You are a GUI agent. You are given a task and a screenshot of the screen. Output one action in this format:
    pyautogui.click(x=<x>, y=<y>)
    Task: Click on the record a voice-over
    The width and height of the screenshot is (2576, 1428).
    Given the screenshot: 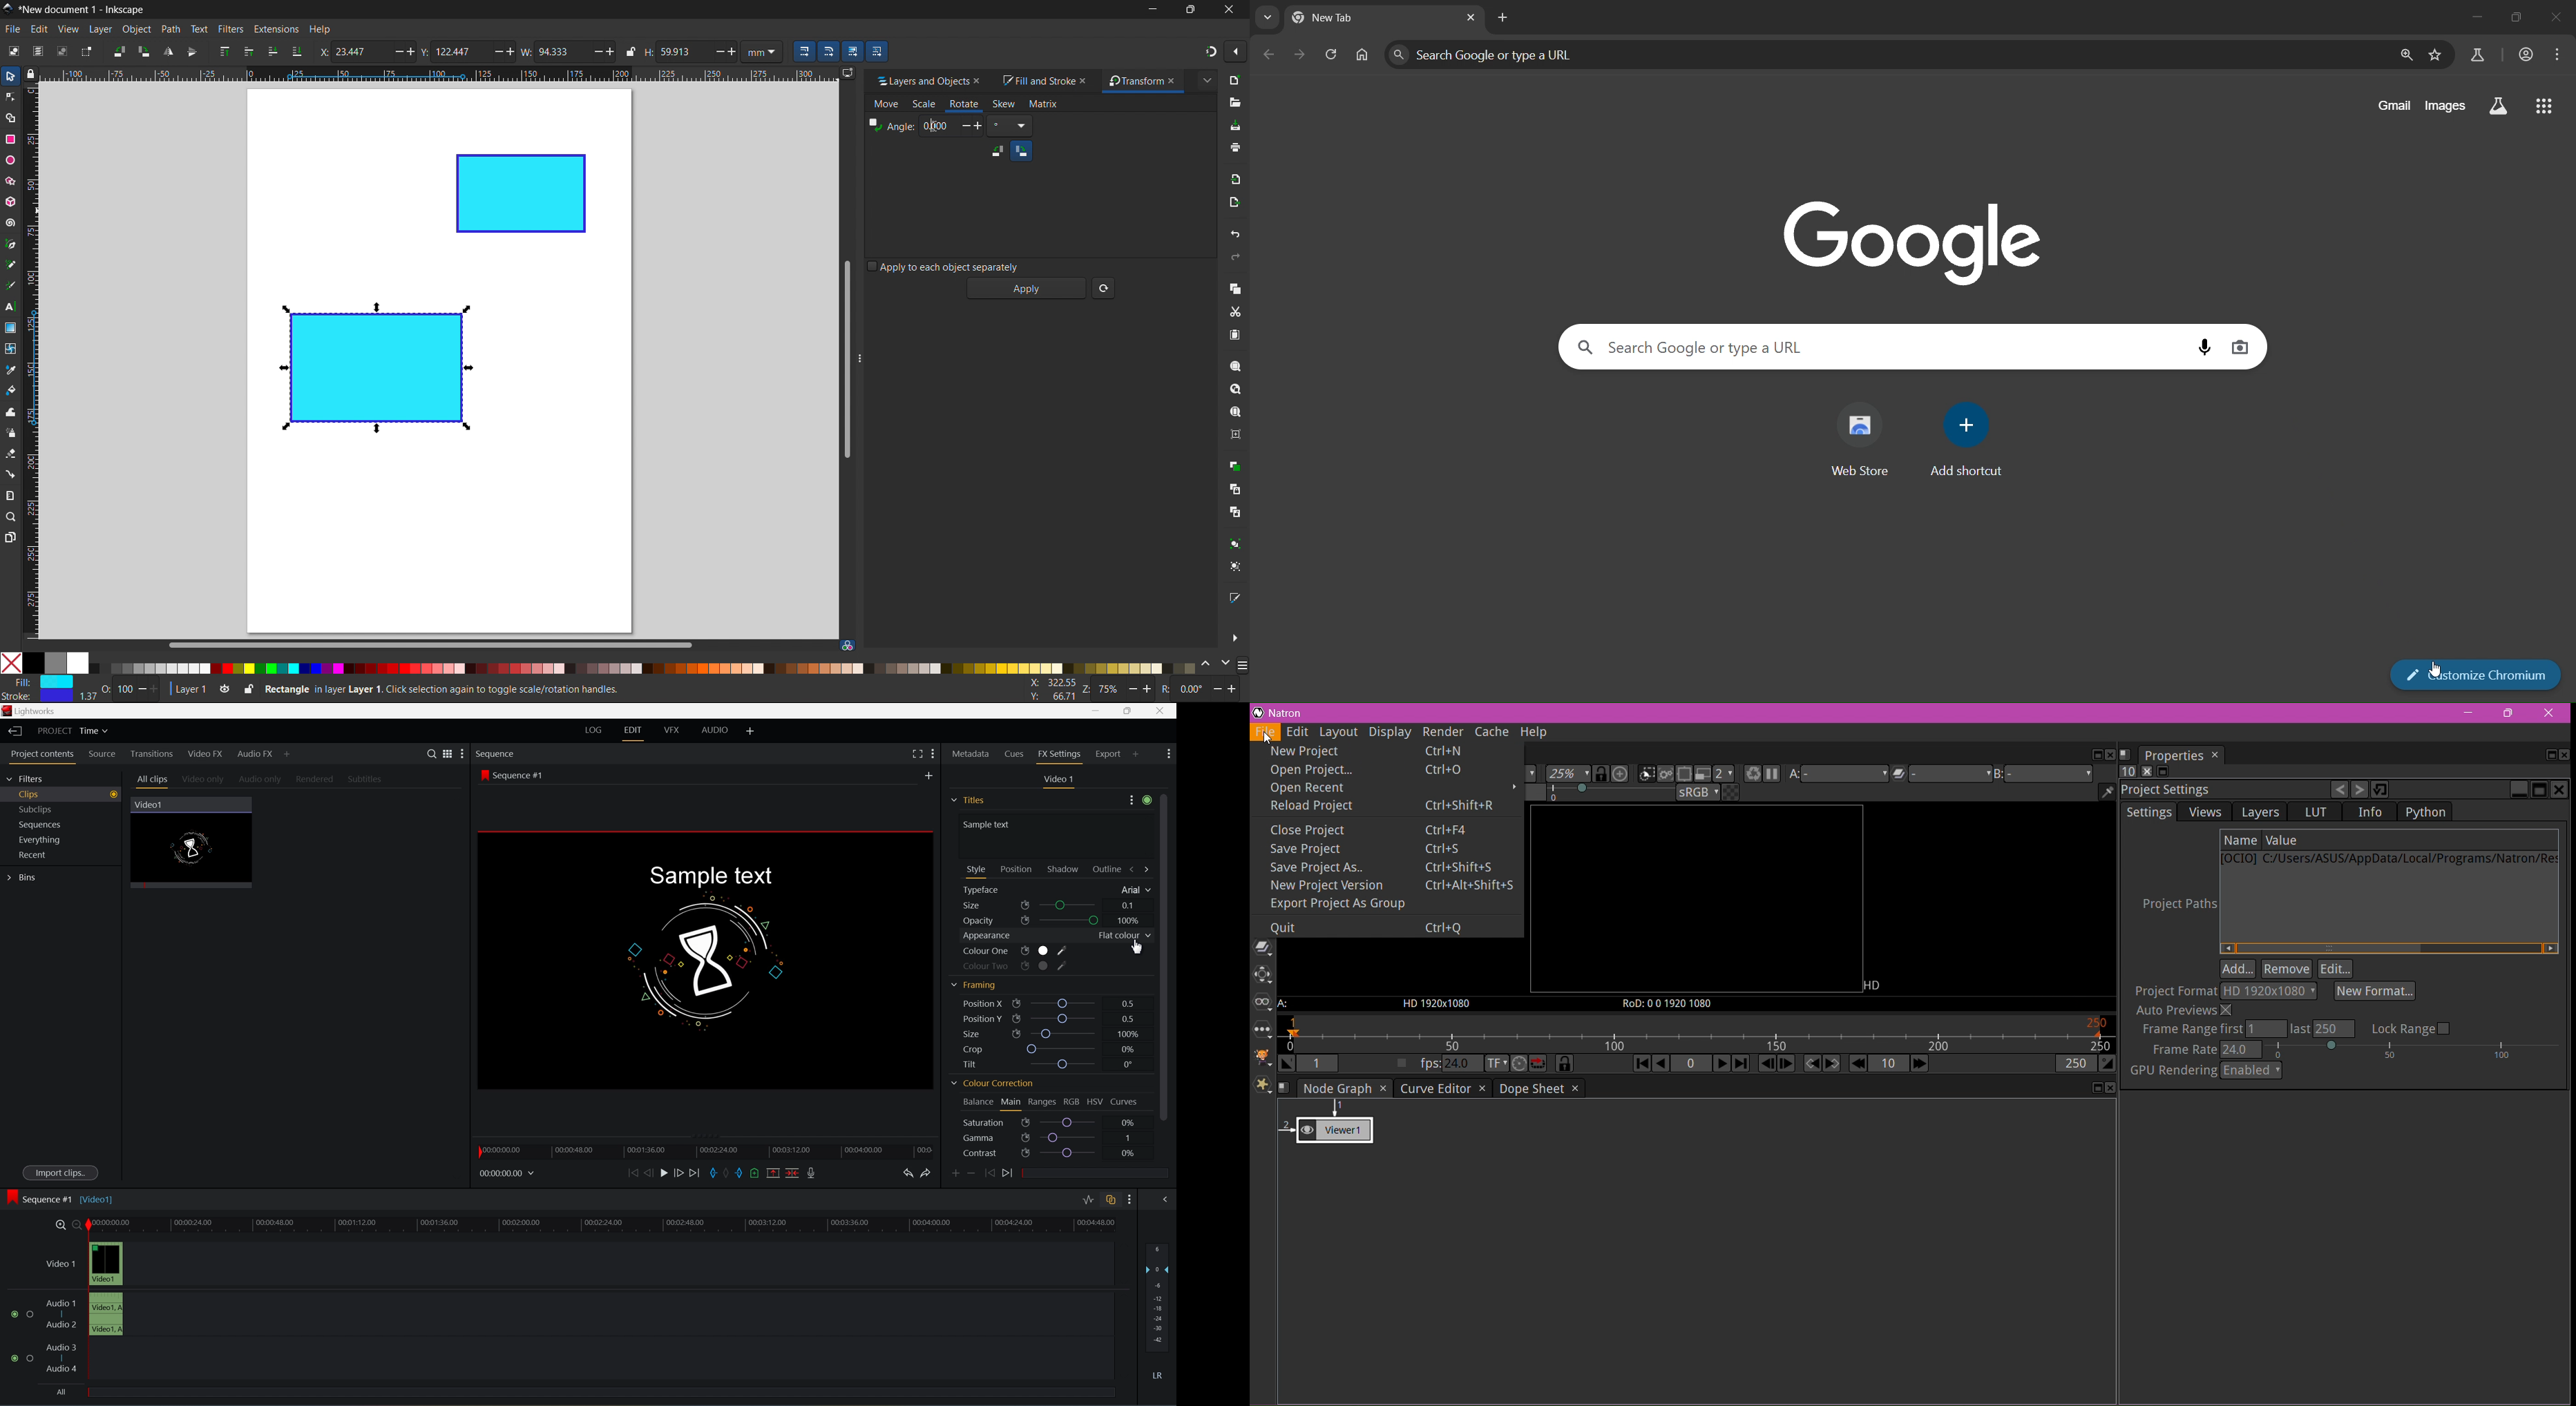 What is the action you would take?
    pyautogui.click(x=814, y=1173)
    